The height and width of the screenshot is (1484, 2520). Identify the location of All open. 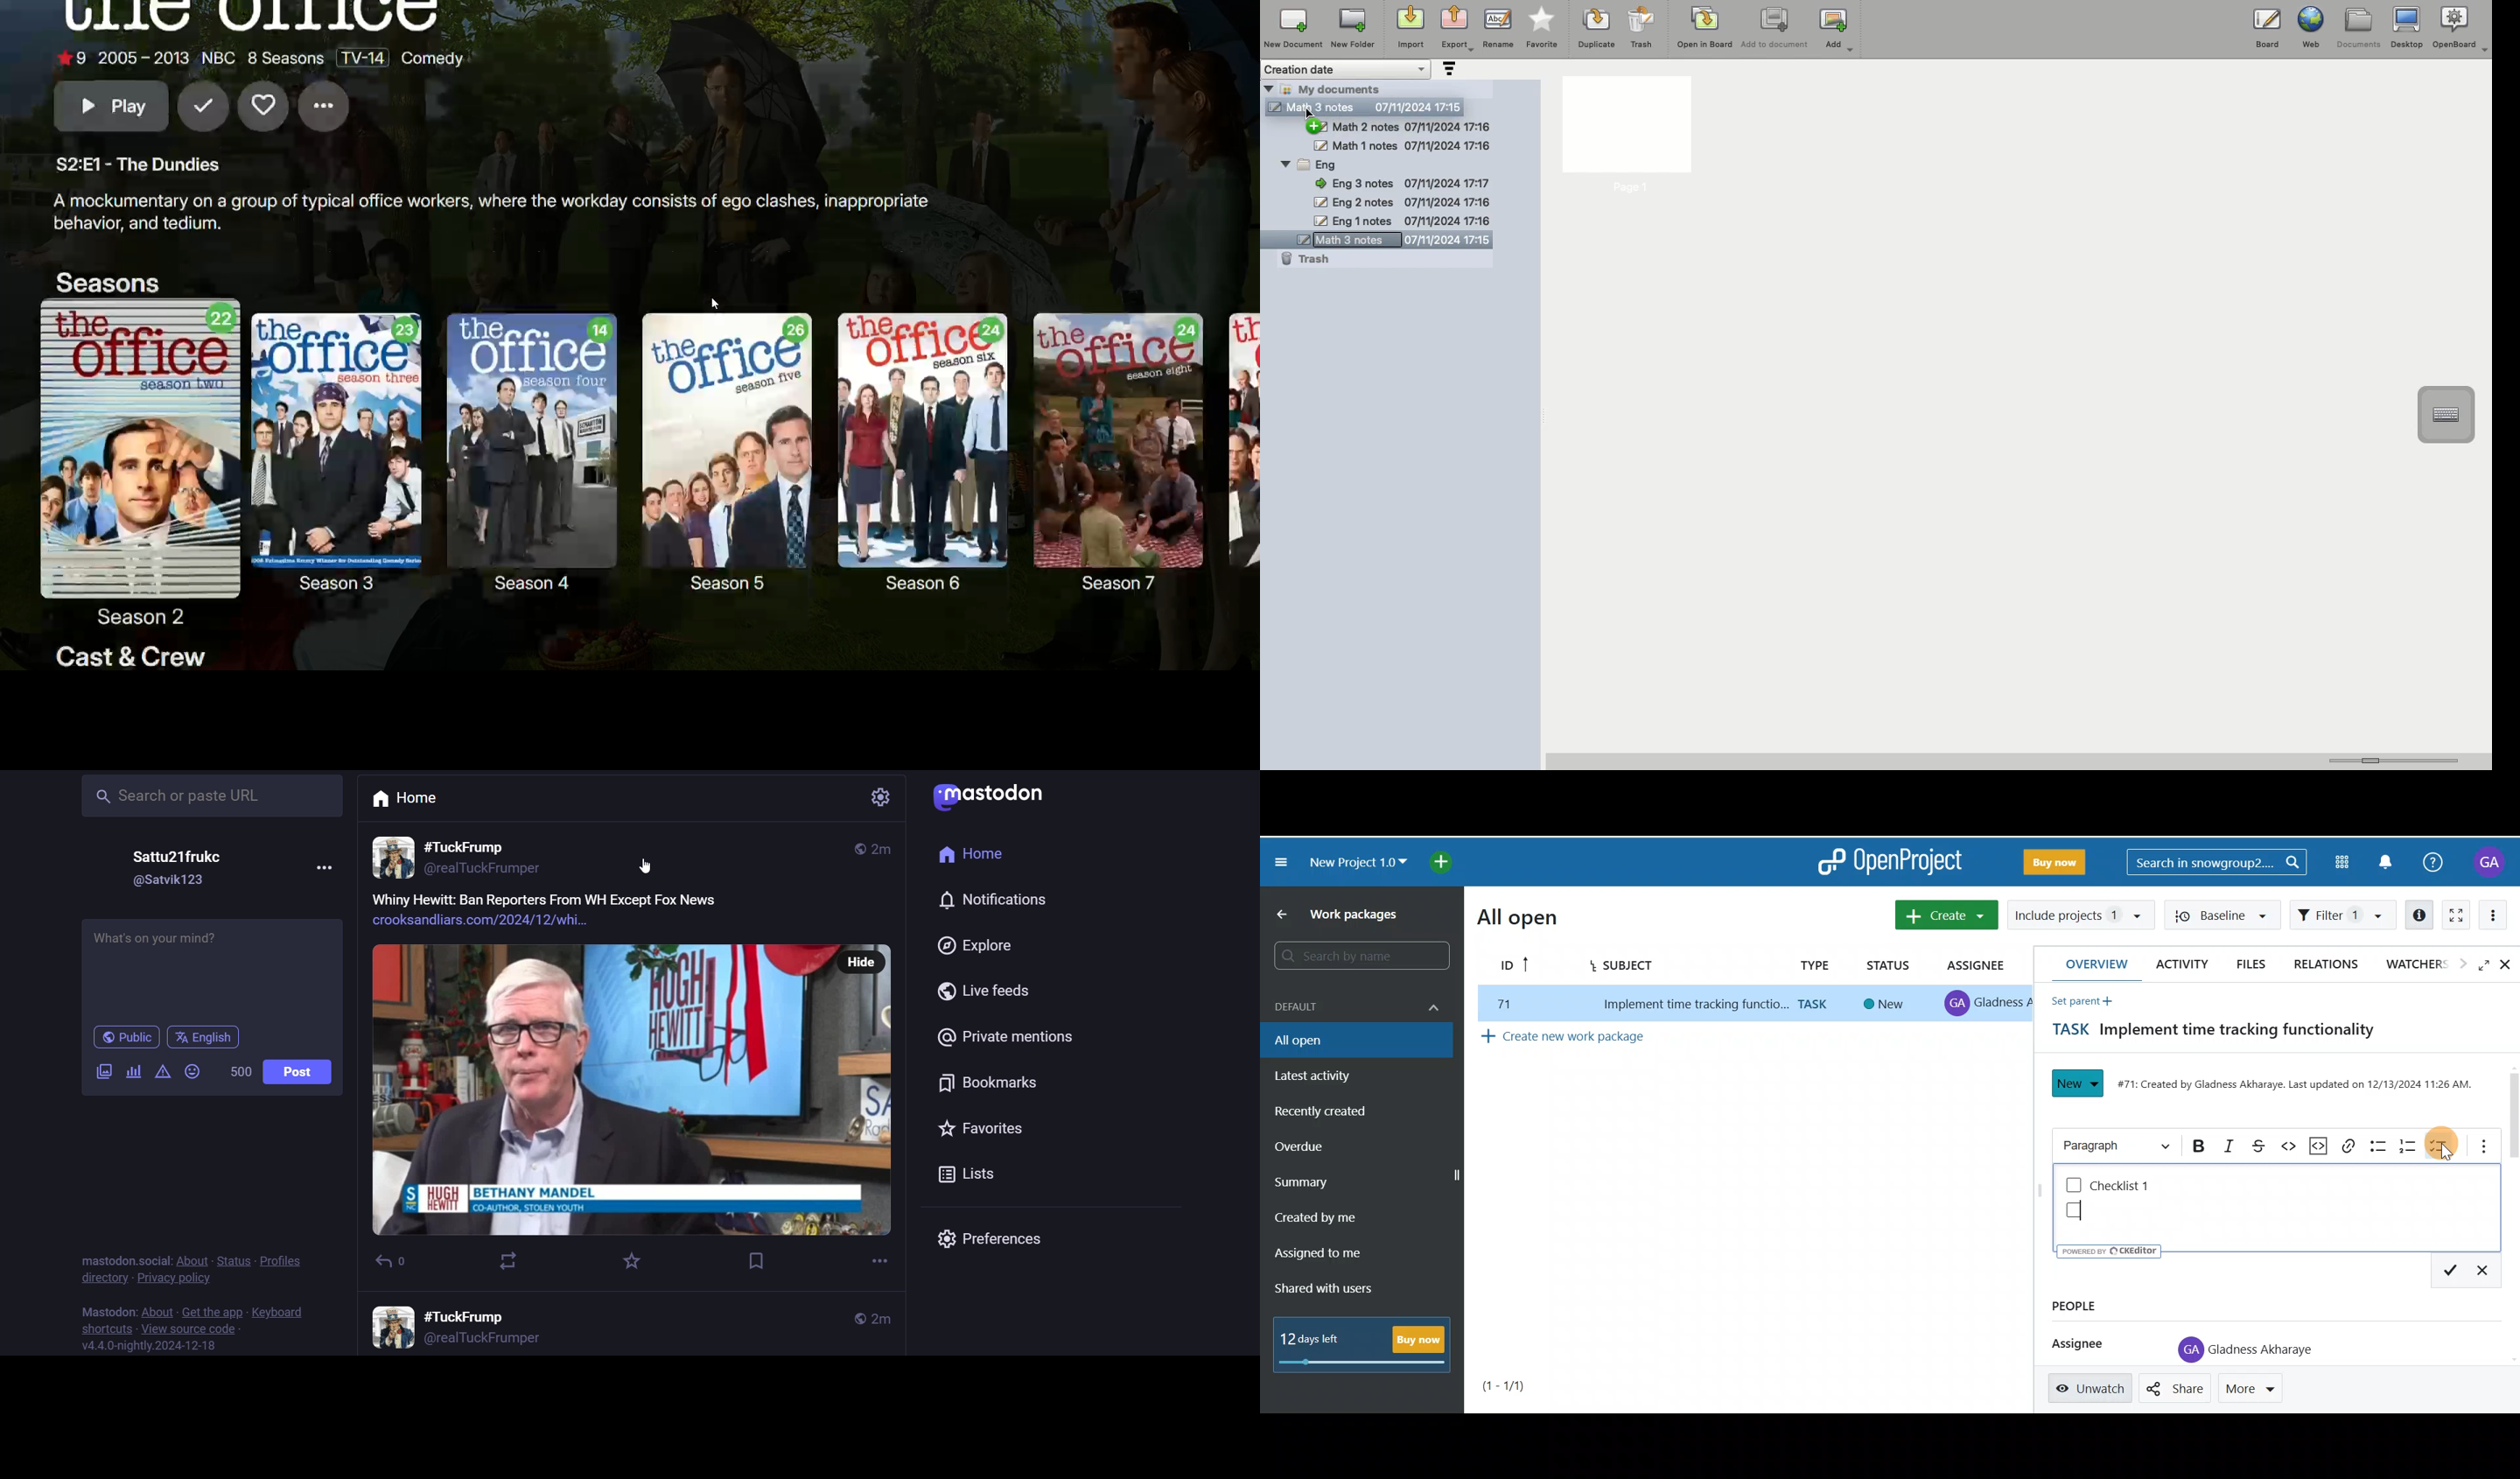
(1517, 917).